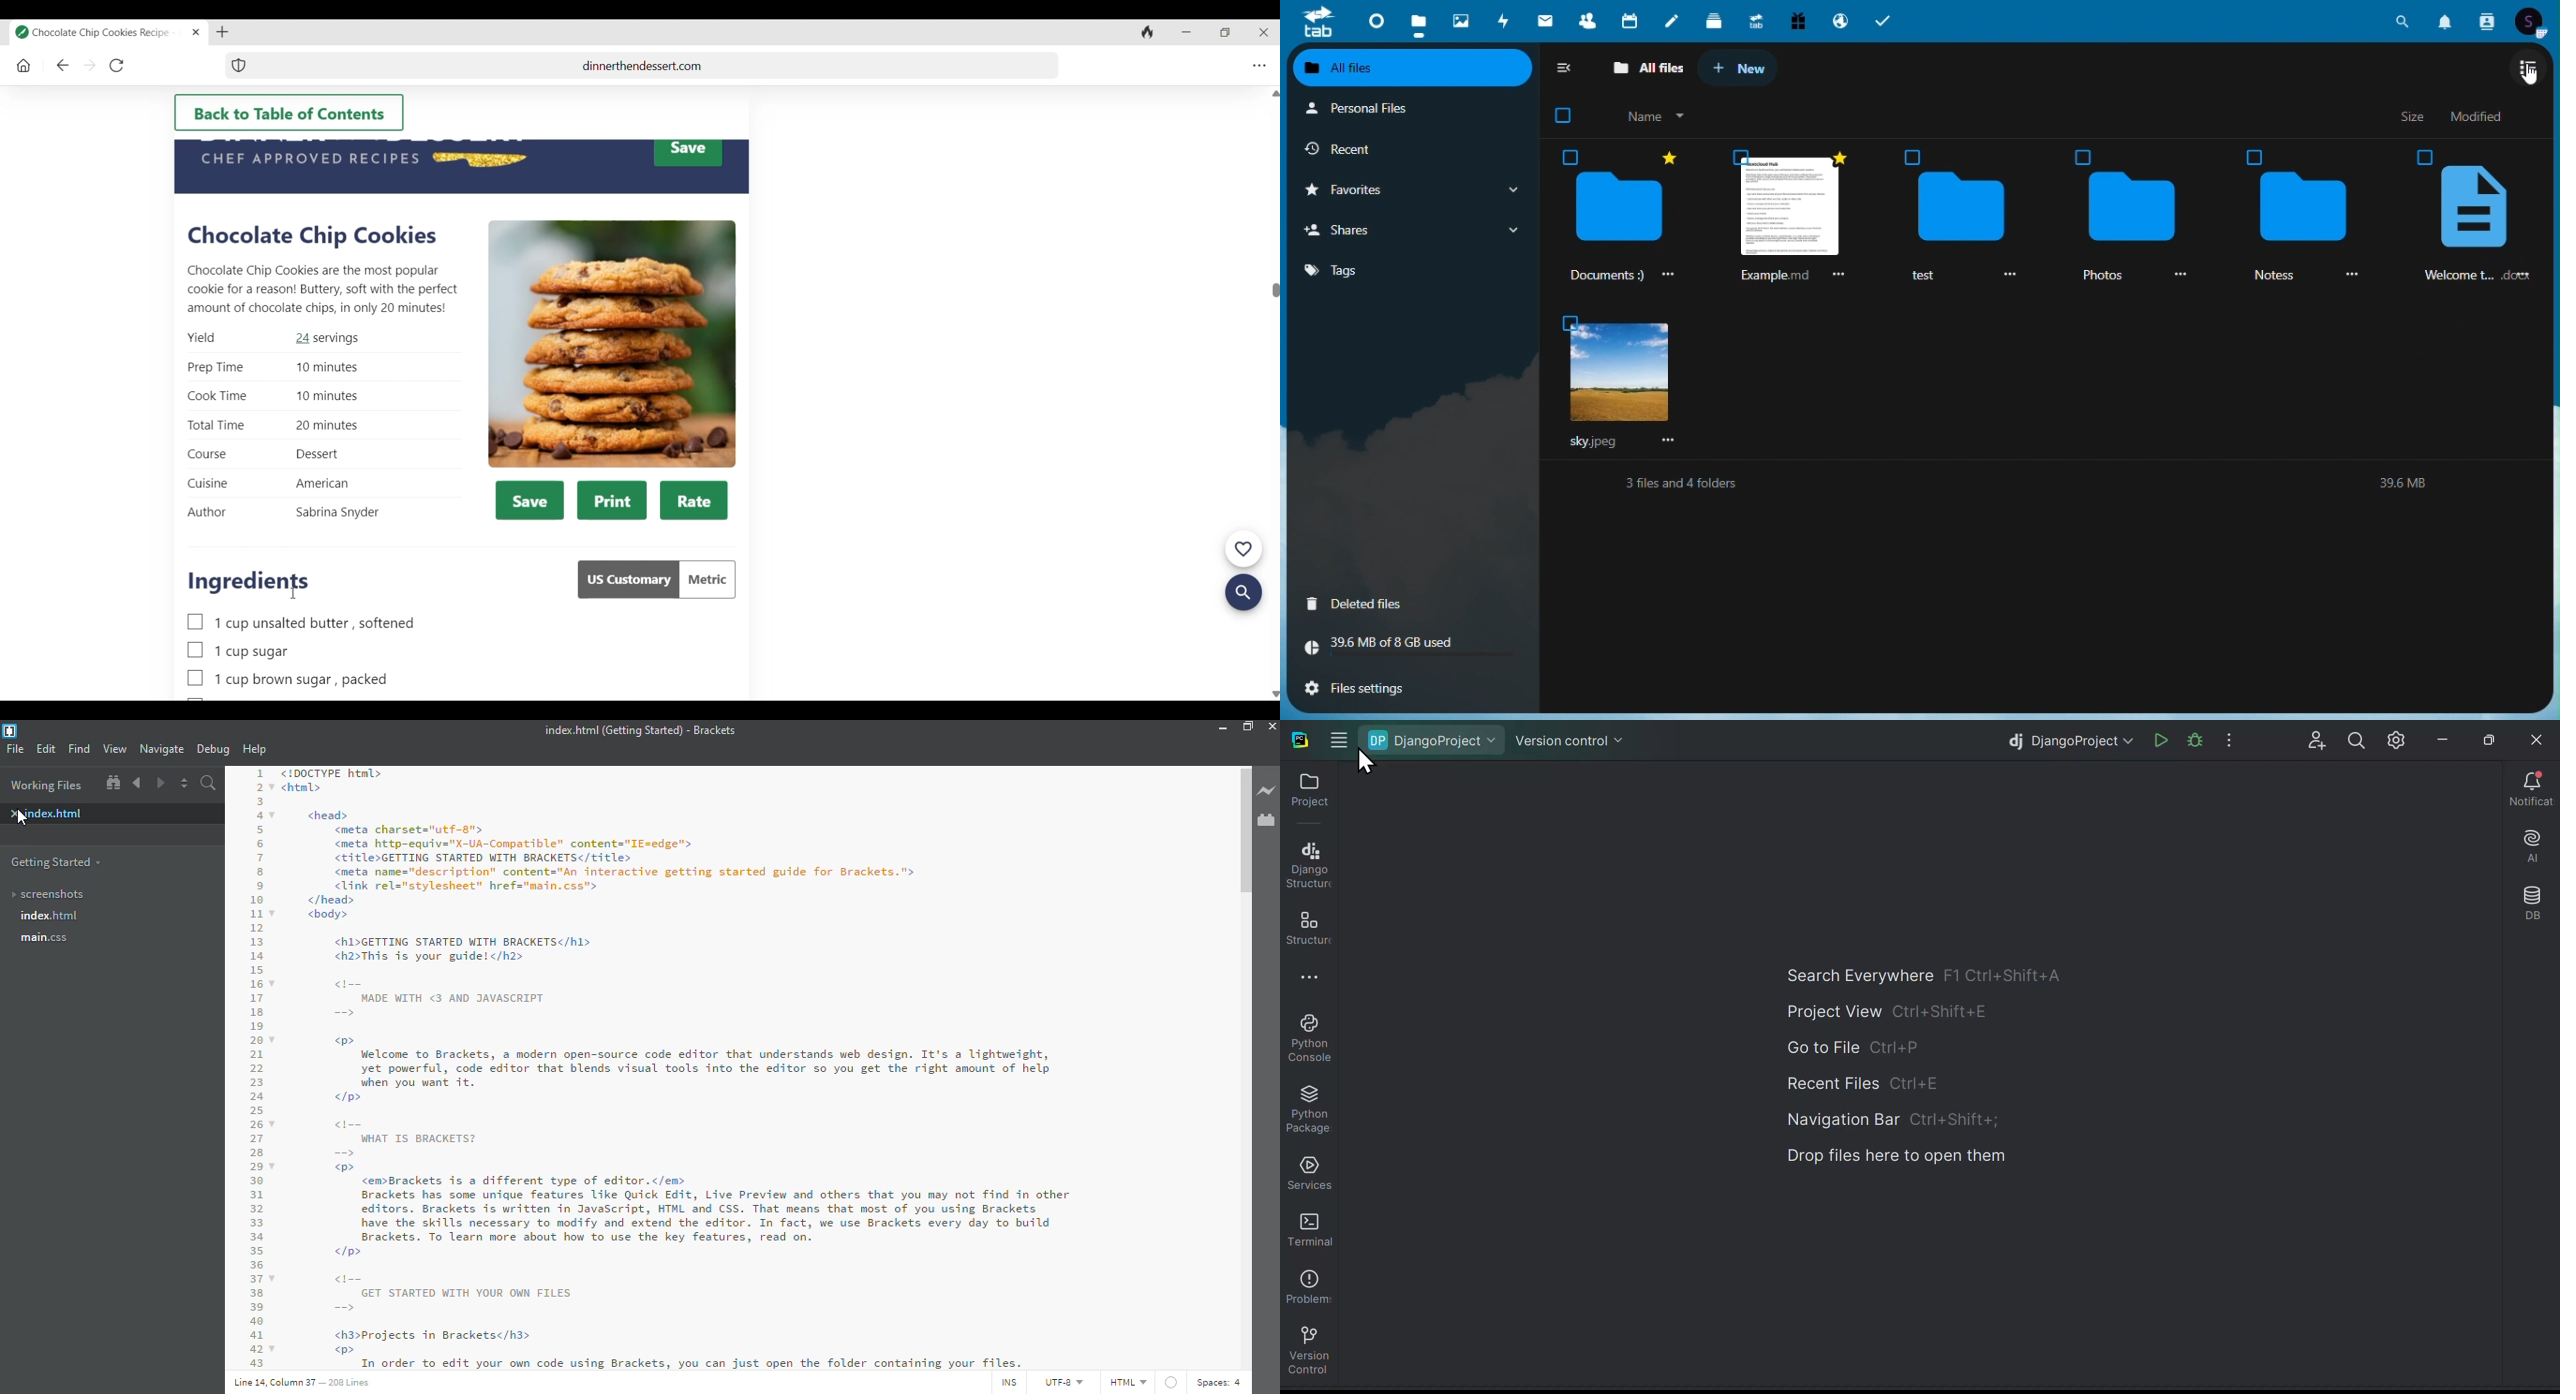 This screenshot has width=2576, height=1400. What do you see at coordinates (1397, 109) in the screenshot?
I see `personal files` at bounding box center [1397, 109].